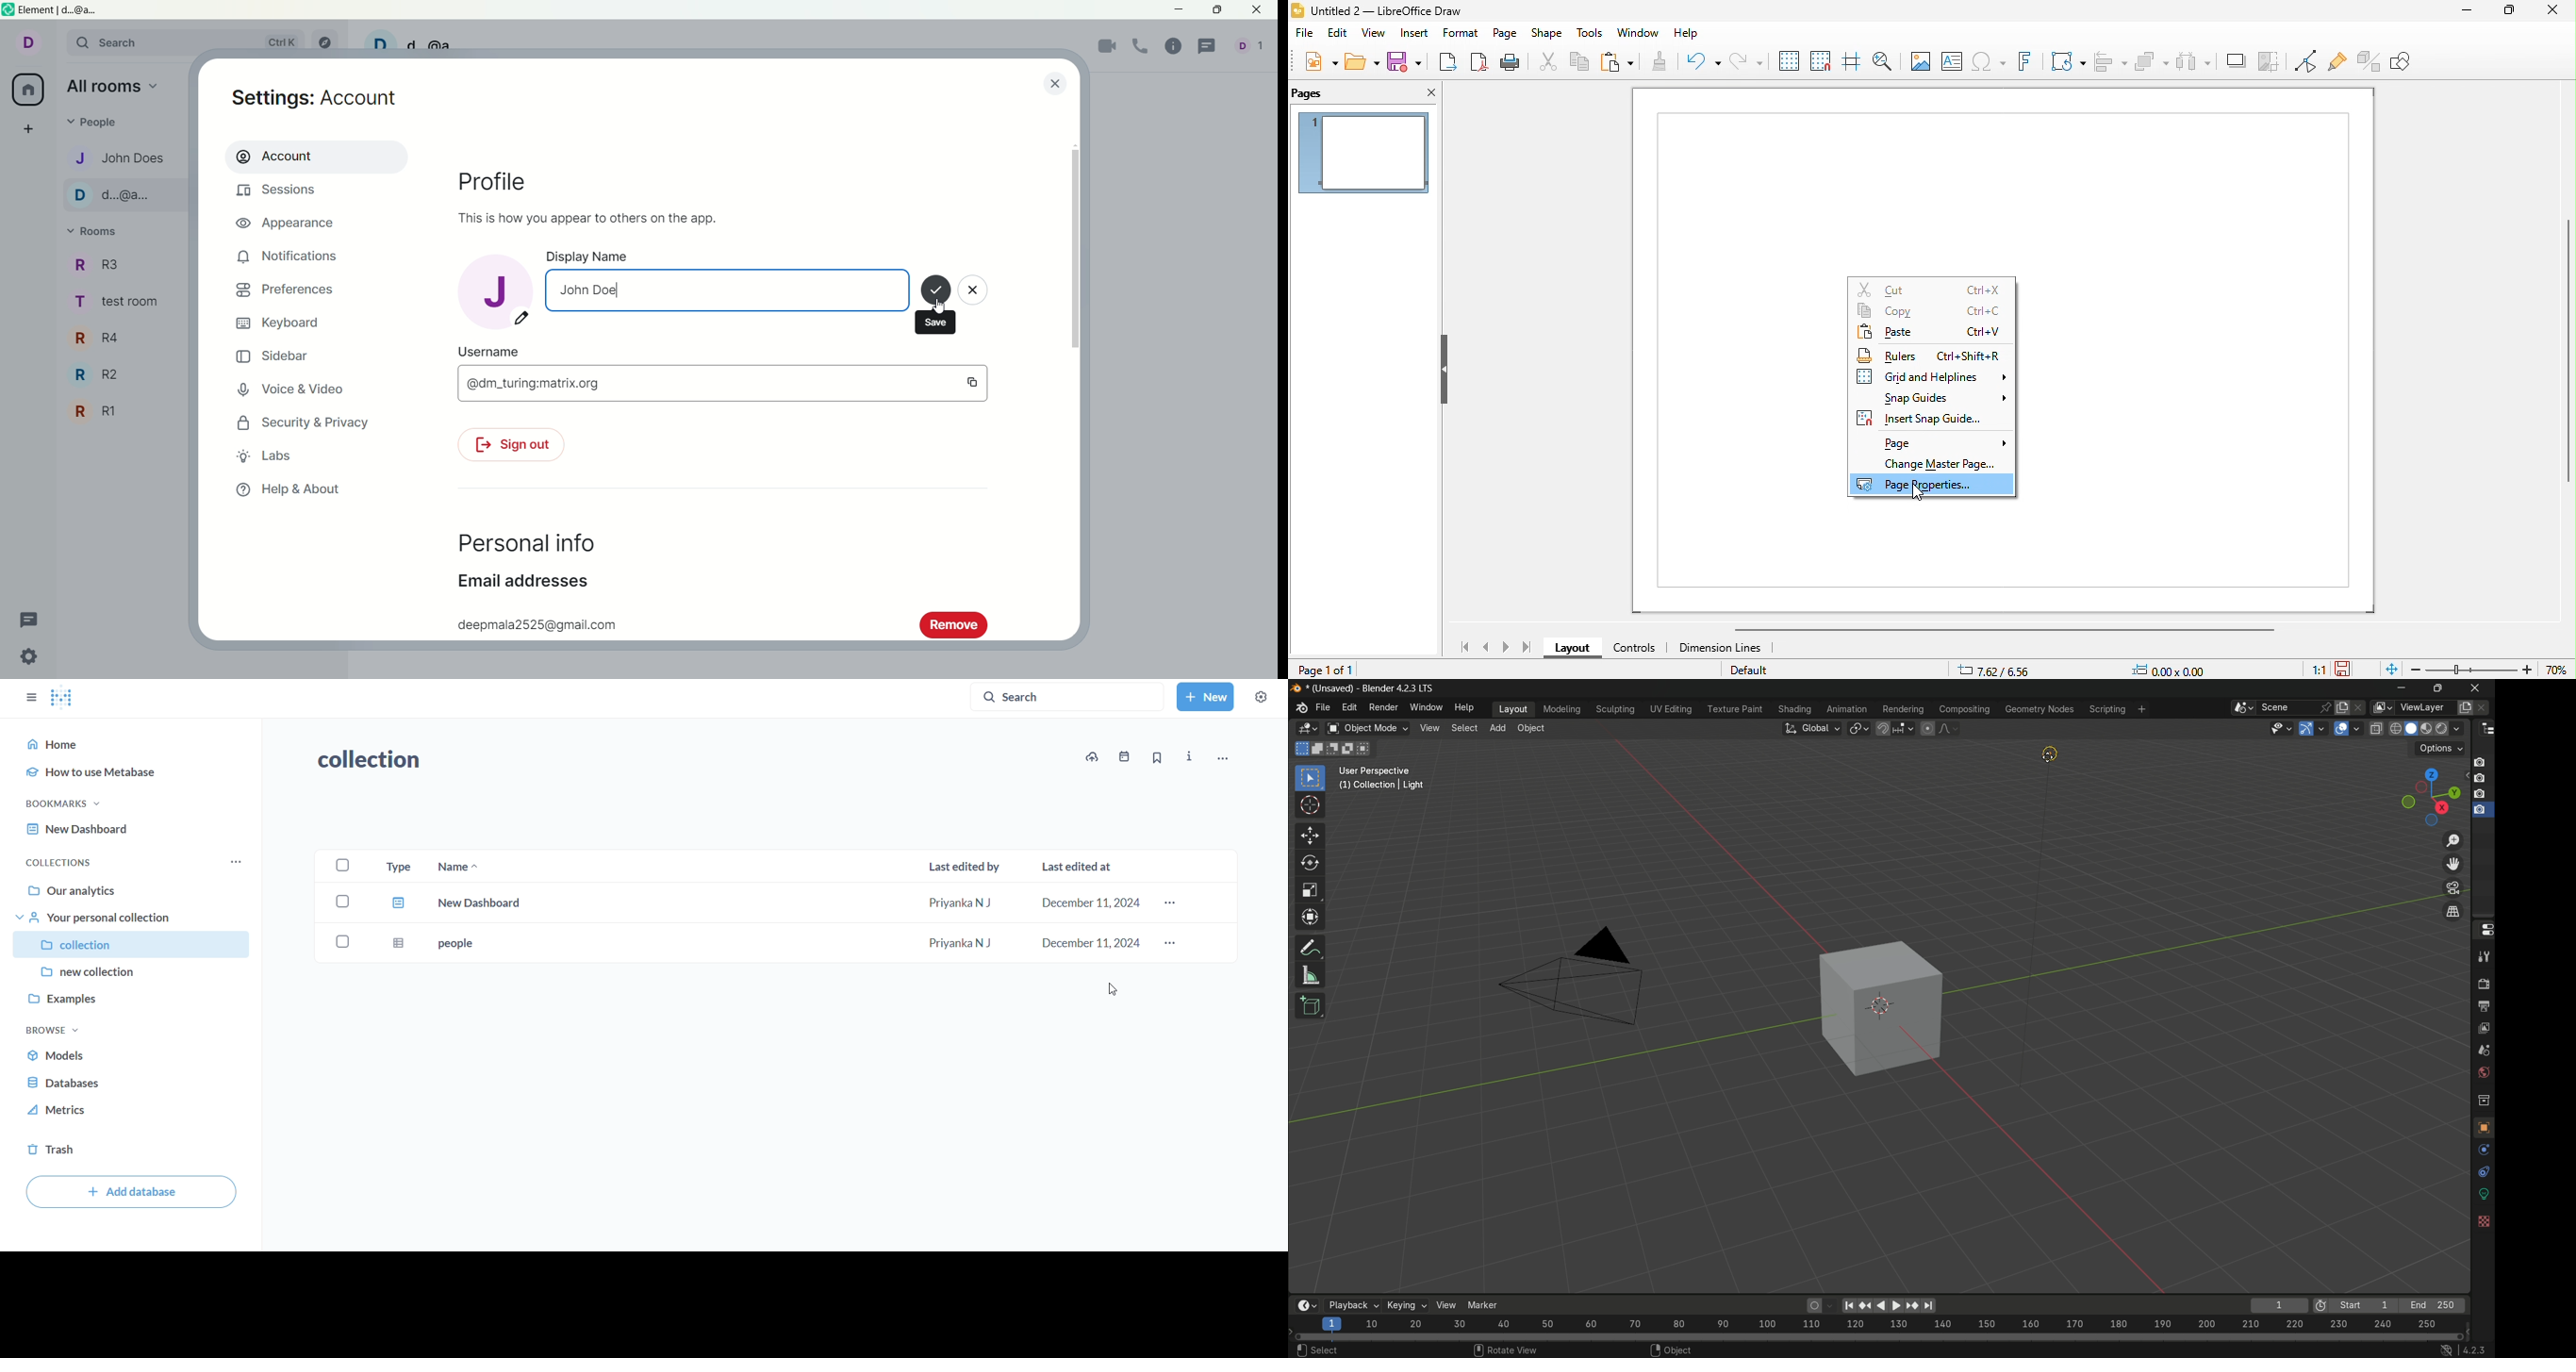 The image size is (2576, 1372). I want to click on layout, so click(1570, 650).